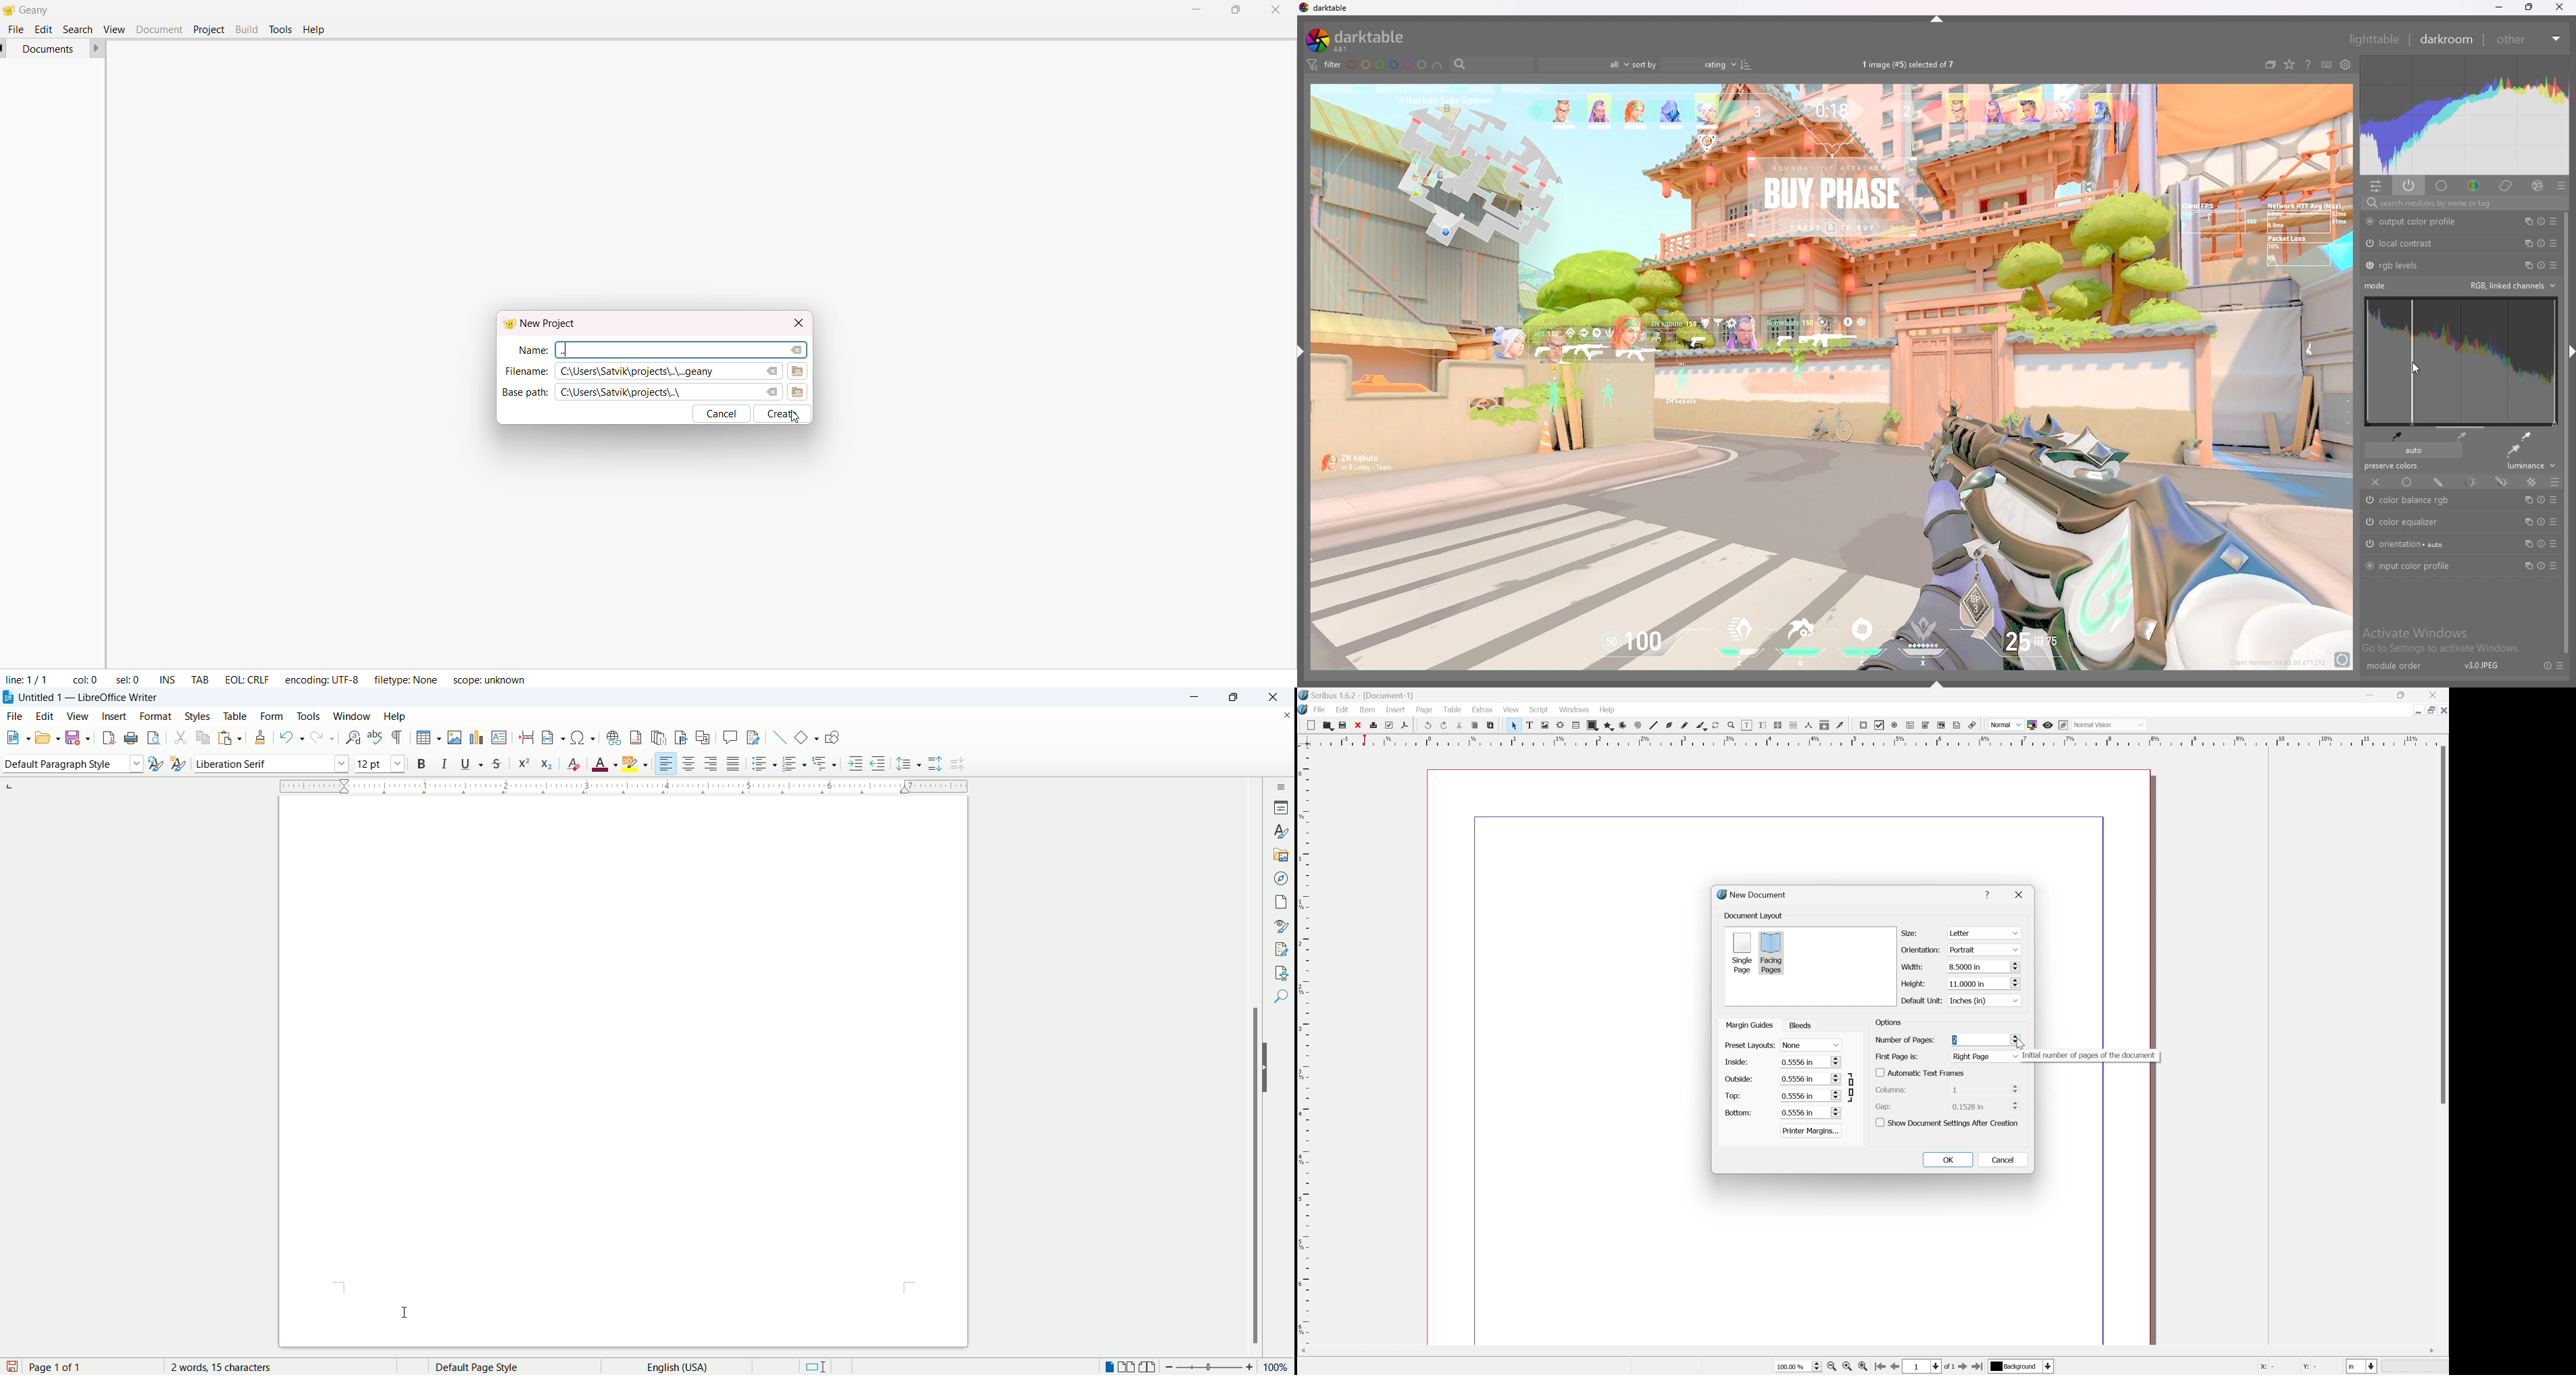  What do you see at coordinates (1862, 725) in the screenshot?
I see `PDF push button` at bounding box center [1862, 725].